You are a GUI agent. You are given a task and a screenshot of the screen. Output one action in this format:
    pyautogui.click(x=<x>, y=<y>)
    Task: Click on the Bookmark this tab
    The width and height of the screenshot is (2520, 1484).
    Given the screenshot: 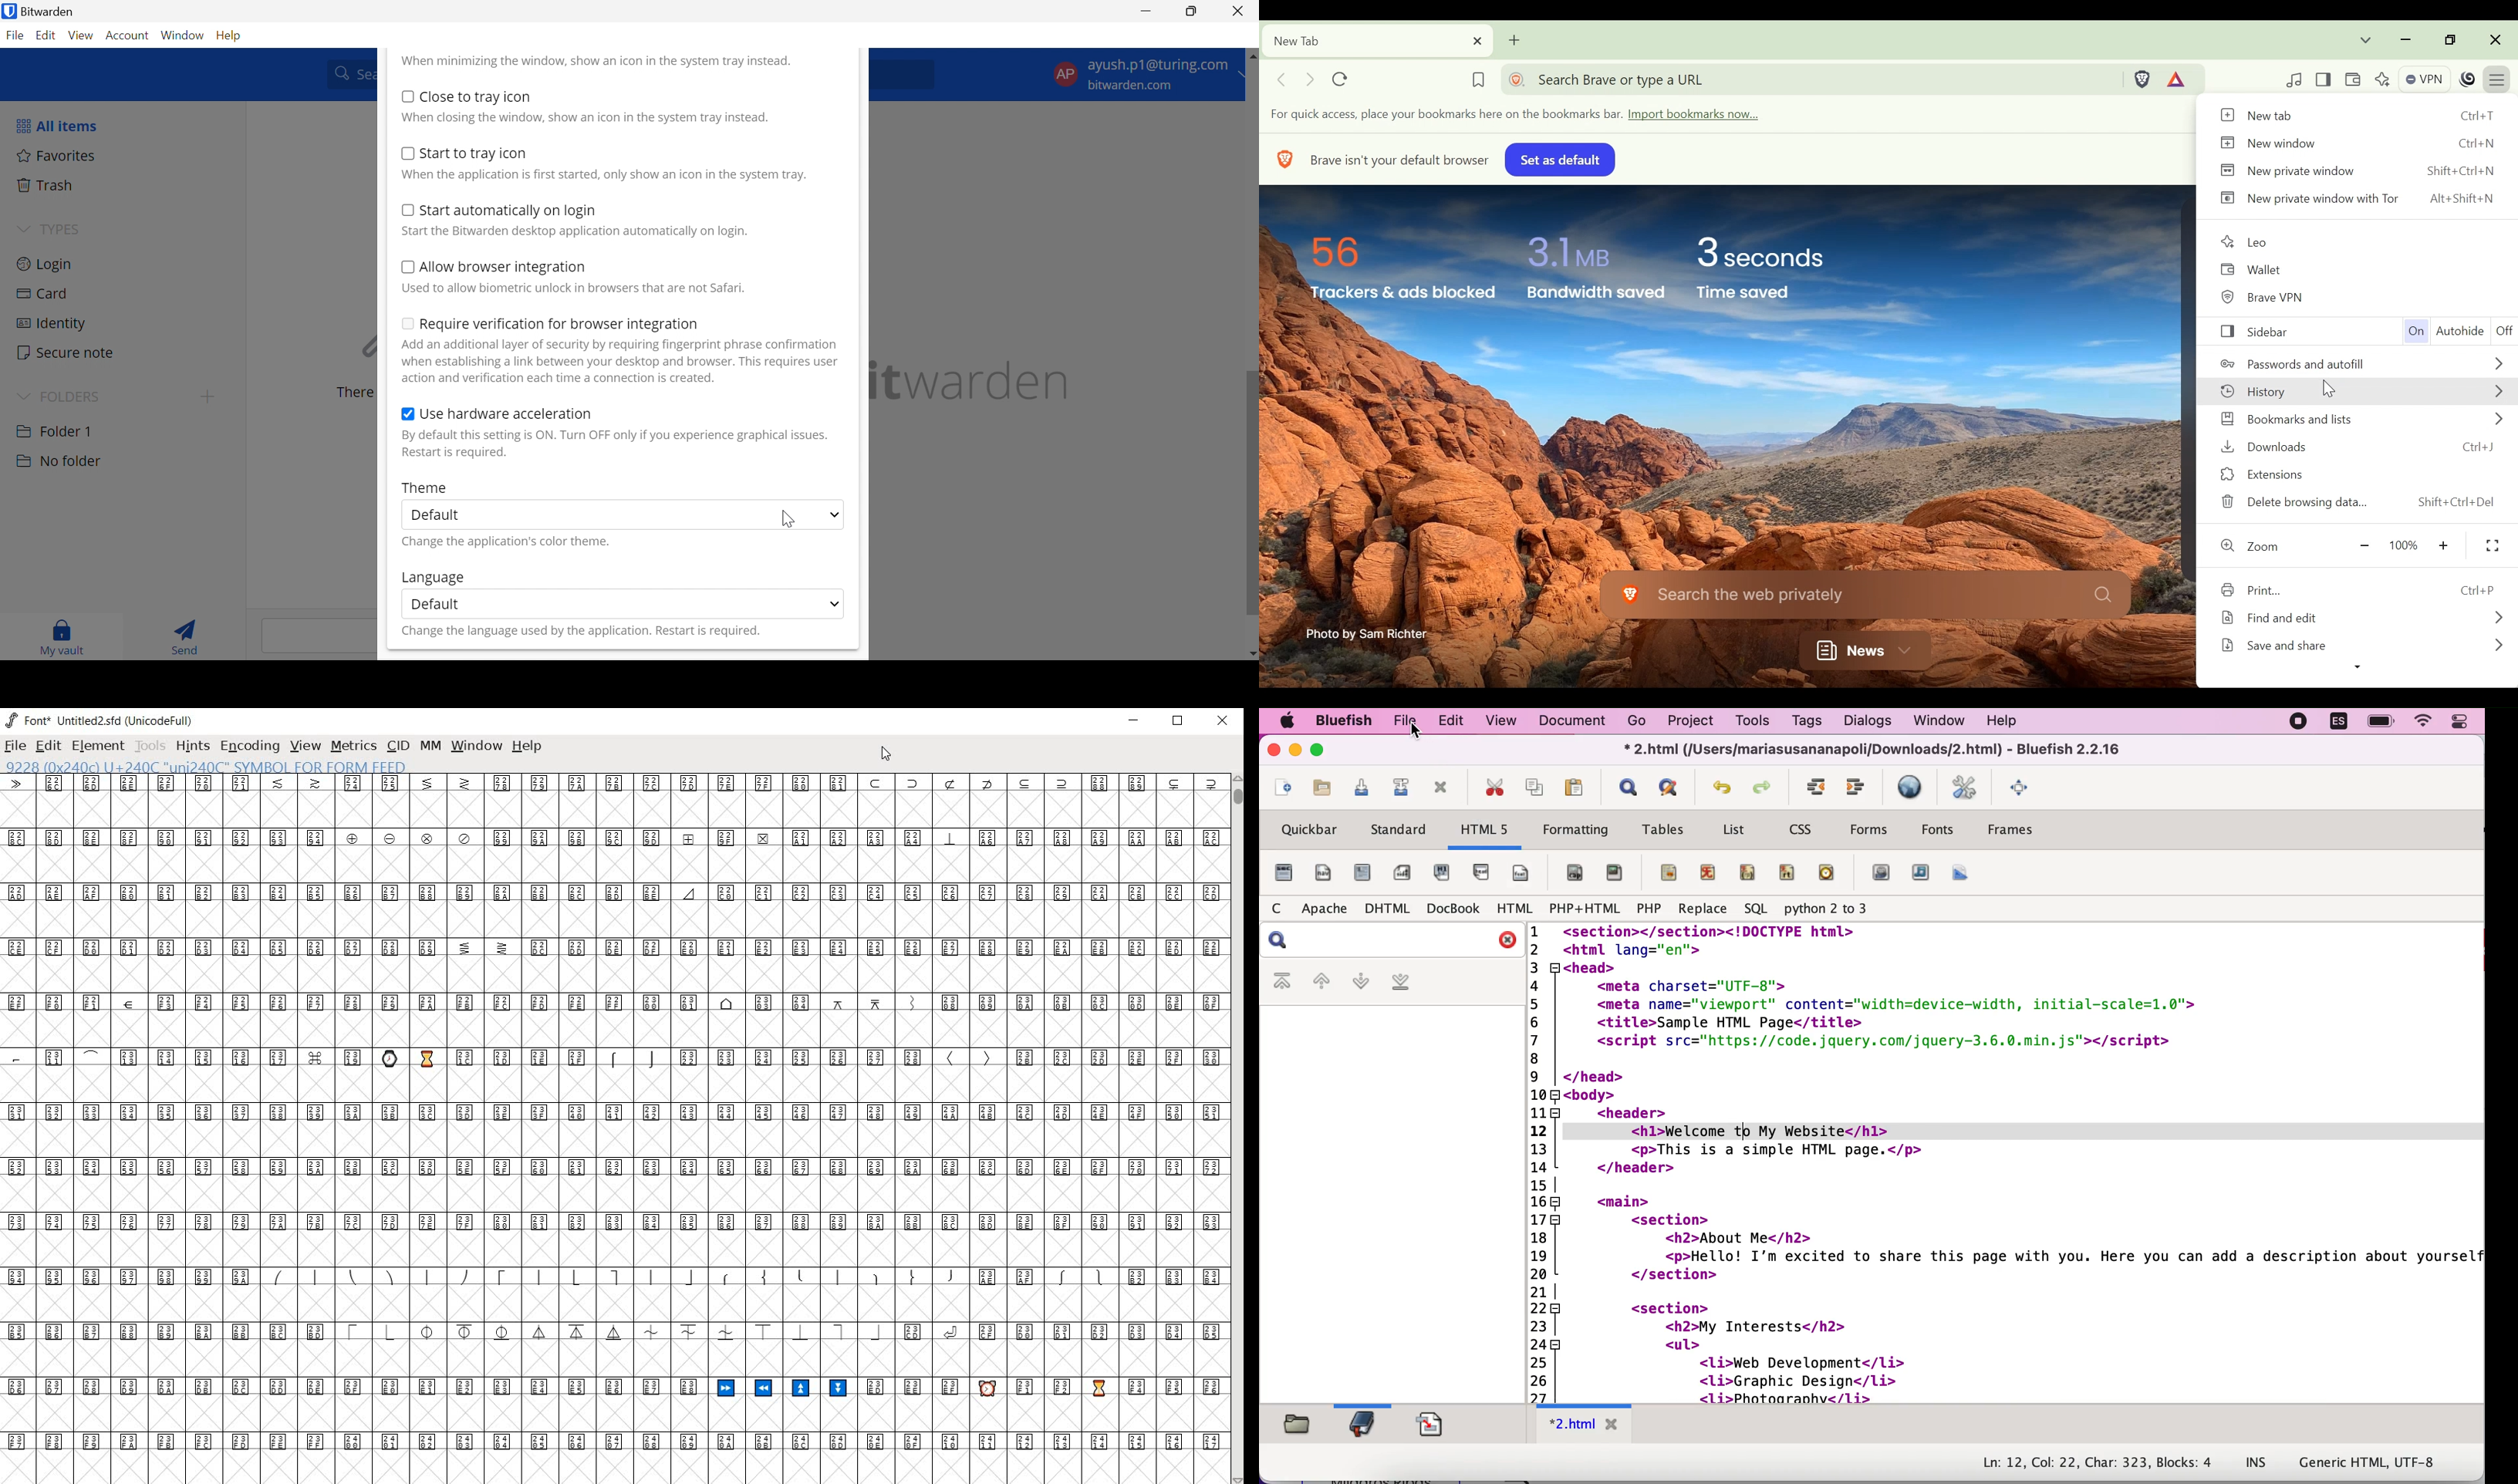 What is the action you would take?
    pyautogui.click(x=1477, y=76)
    